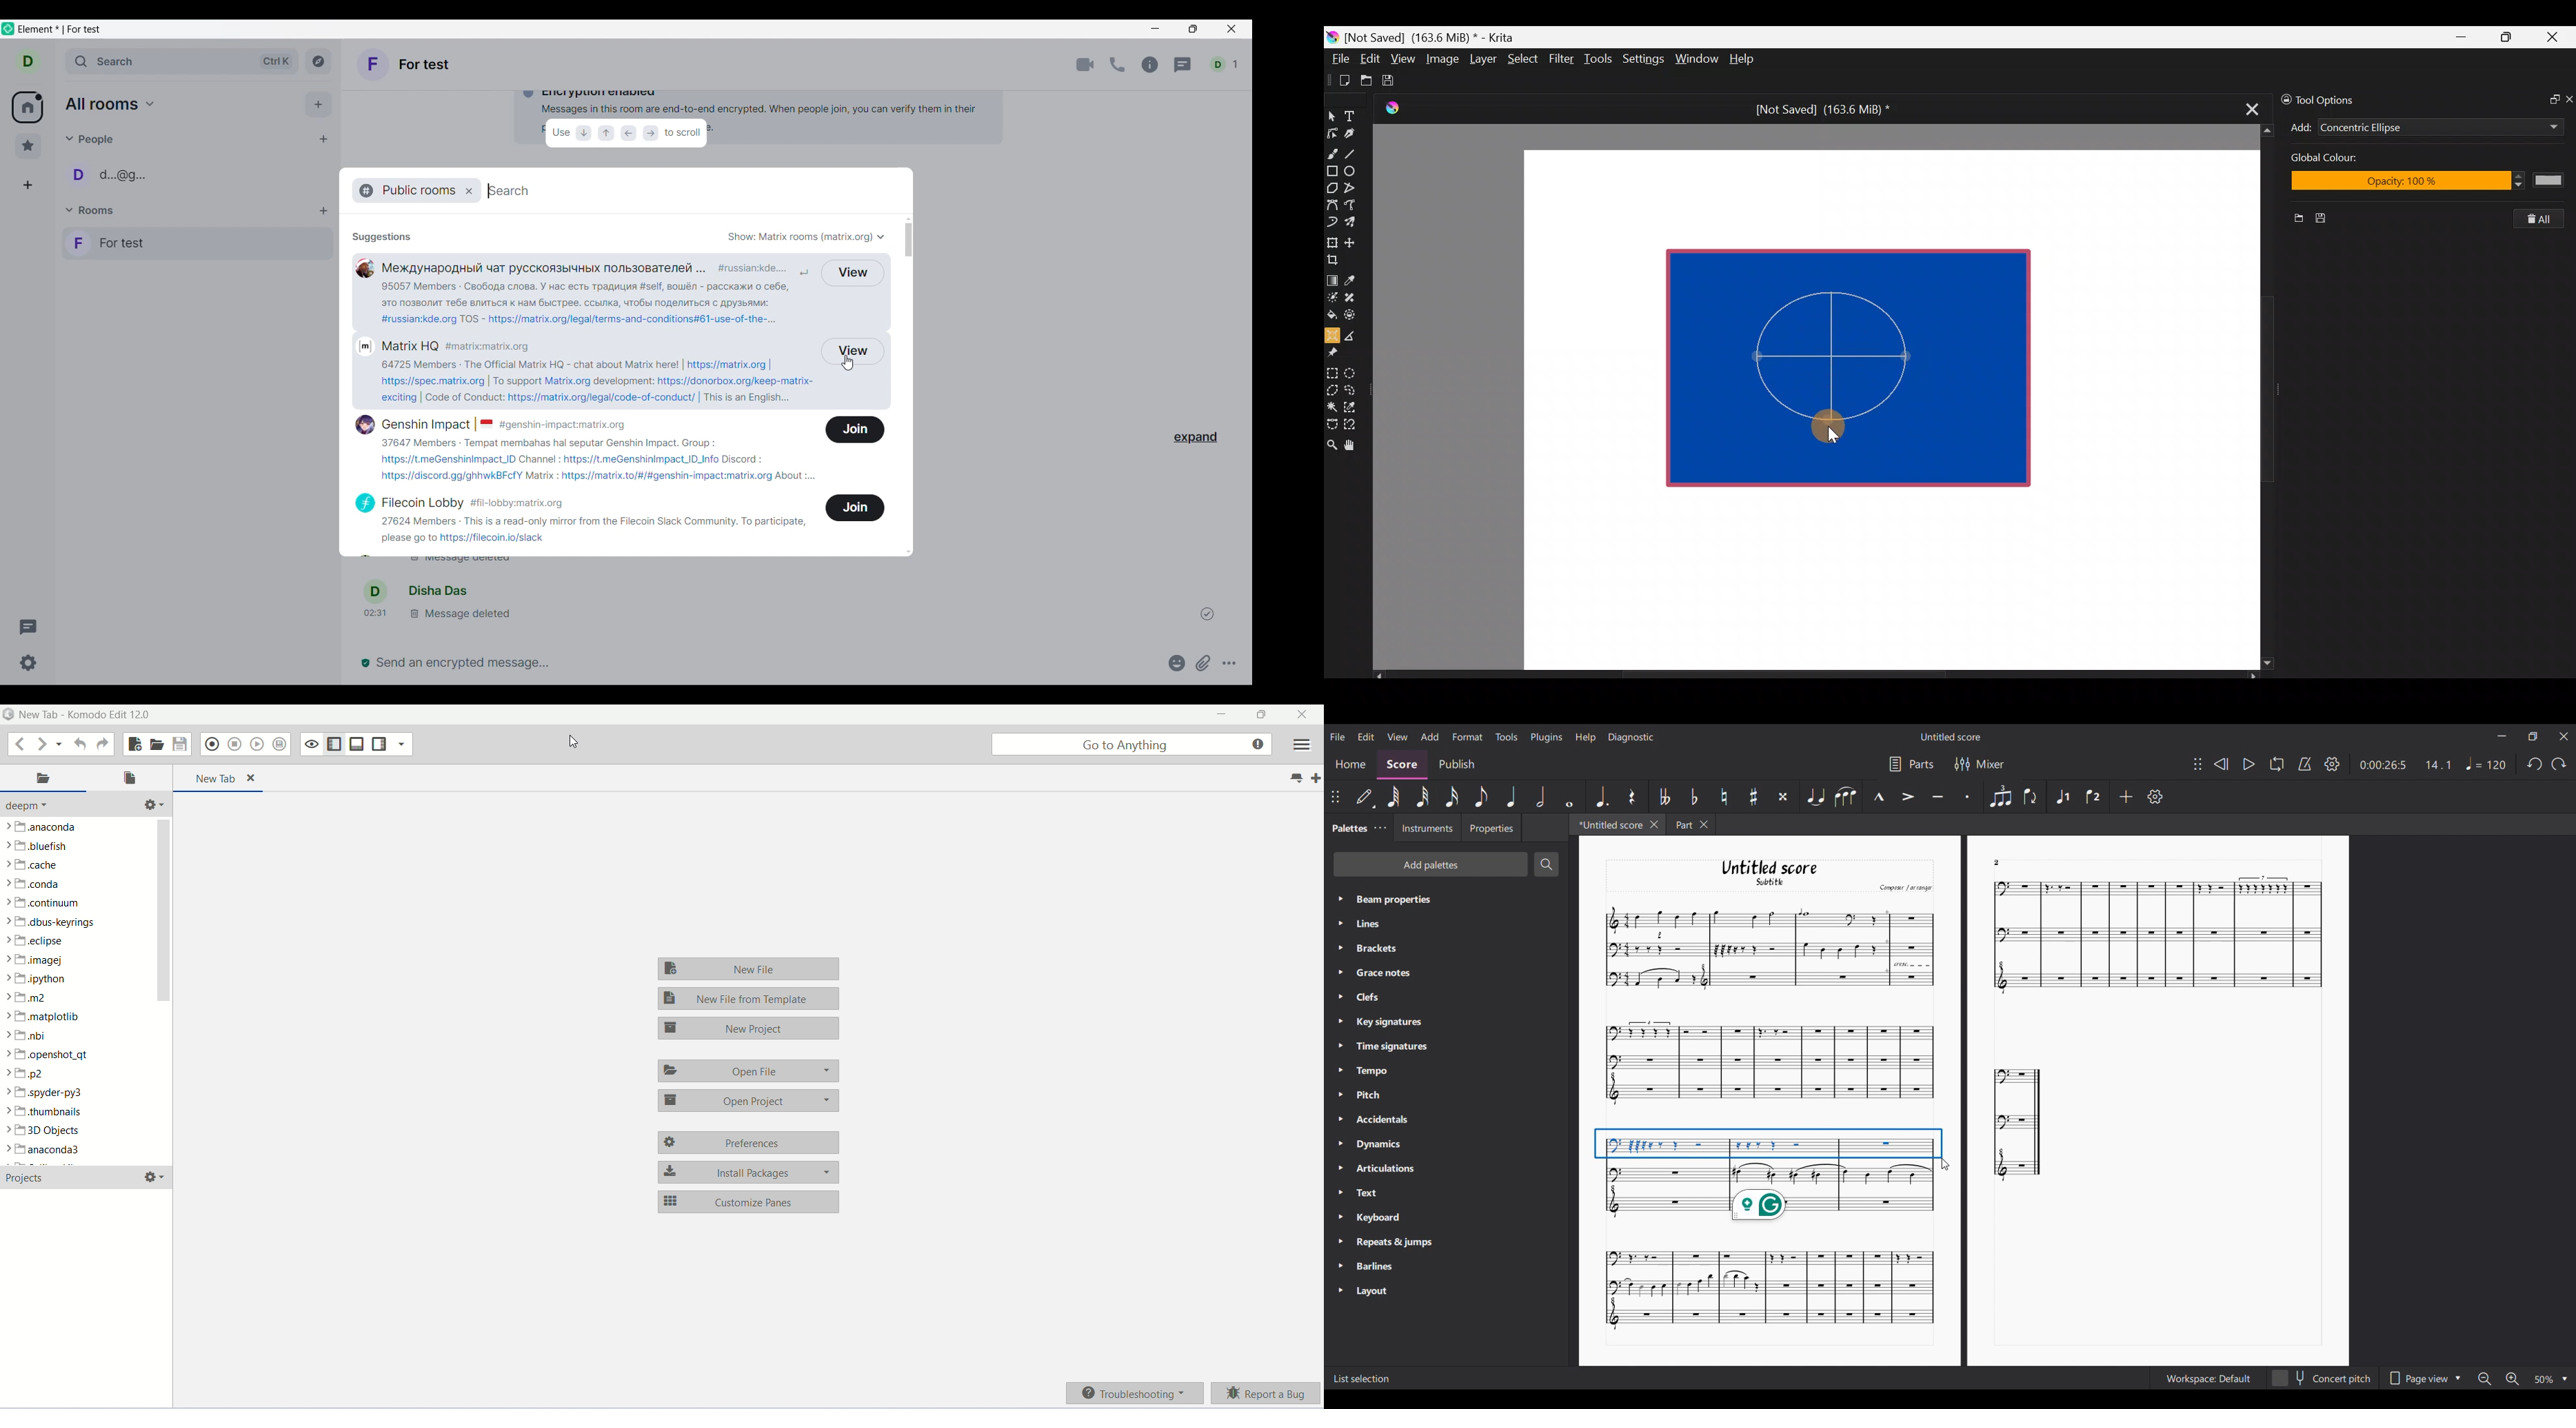 The height and width of the screenshot is (1428, 2576). What do you see at coordinates (542, 477) in the screenshot?
I see `matrix` at bounding box center [542, 477].